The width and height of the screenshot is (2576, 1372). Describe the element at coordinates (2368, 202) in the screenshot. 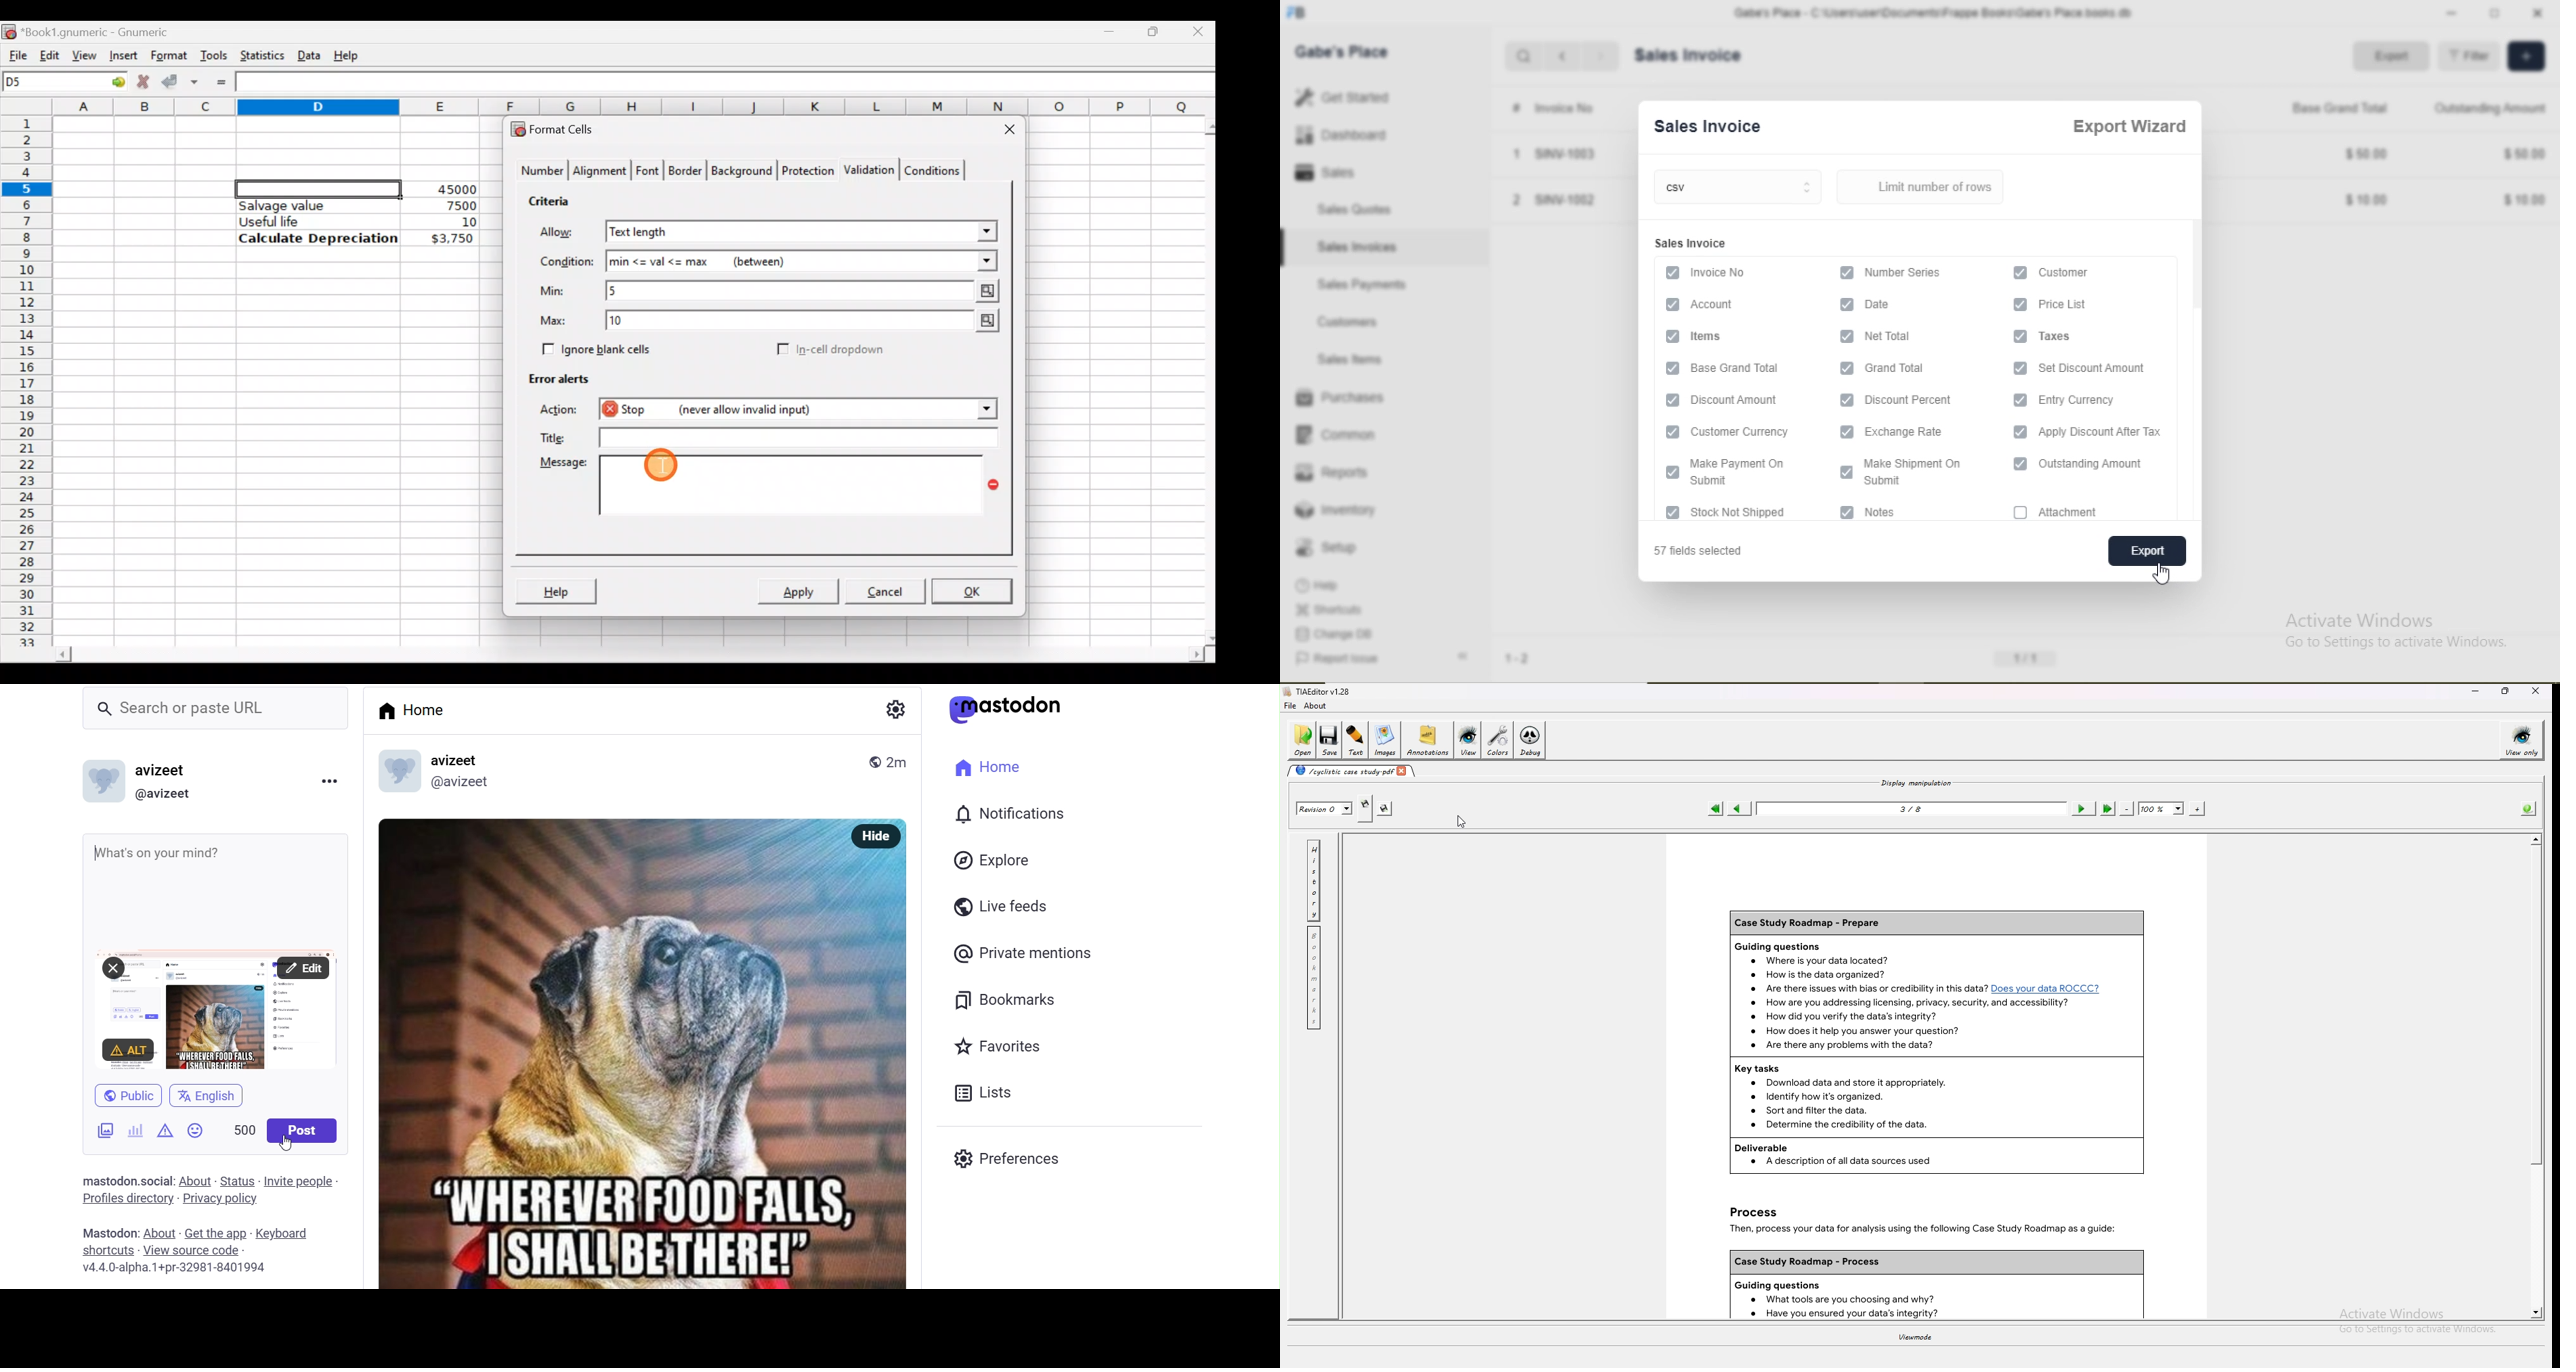

I see `$1000` at that location.